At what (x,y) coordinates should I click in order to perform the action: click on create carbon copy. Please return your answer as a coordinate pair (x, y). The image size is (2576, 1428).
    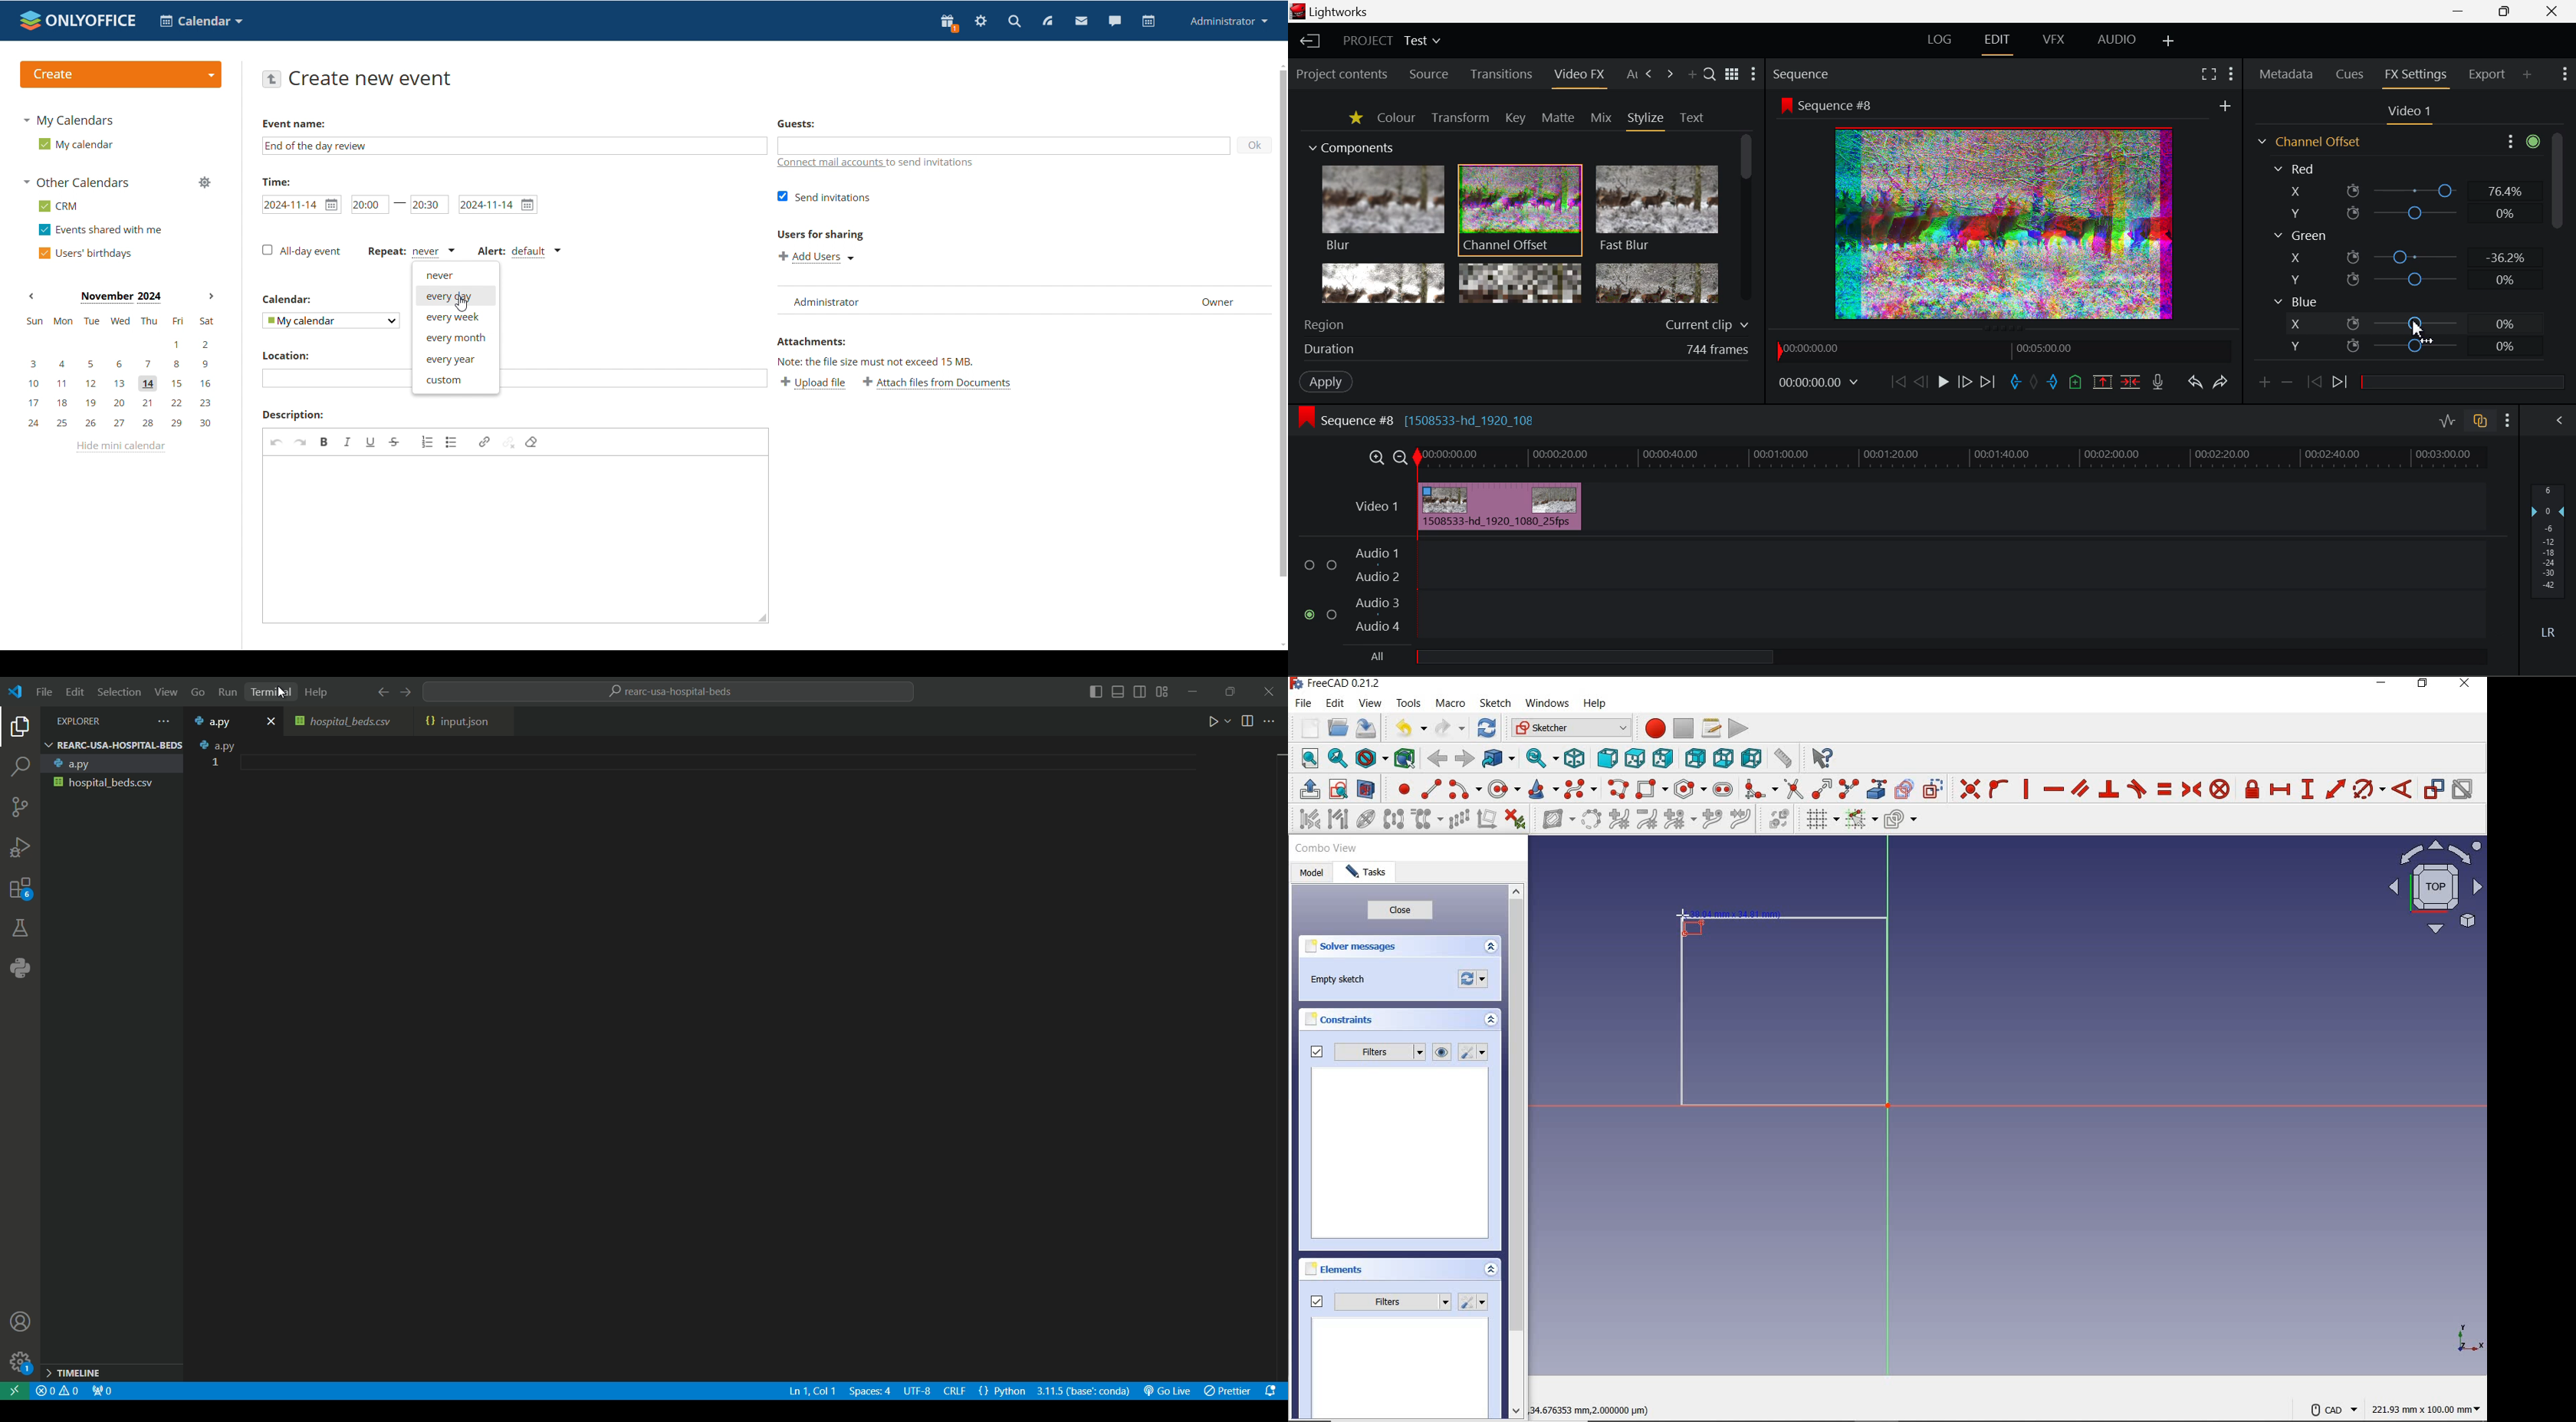
    Looking at the image, I should click on (1904, 789).